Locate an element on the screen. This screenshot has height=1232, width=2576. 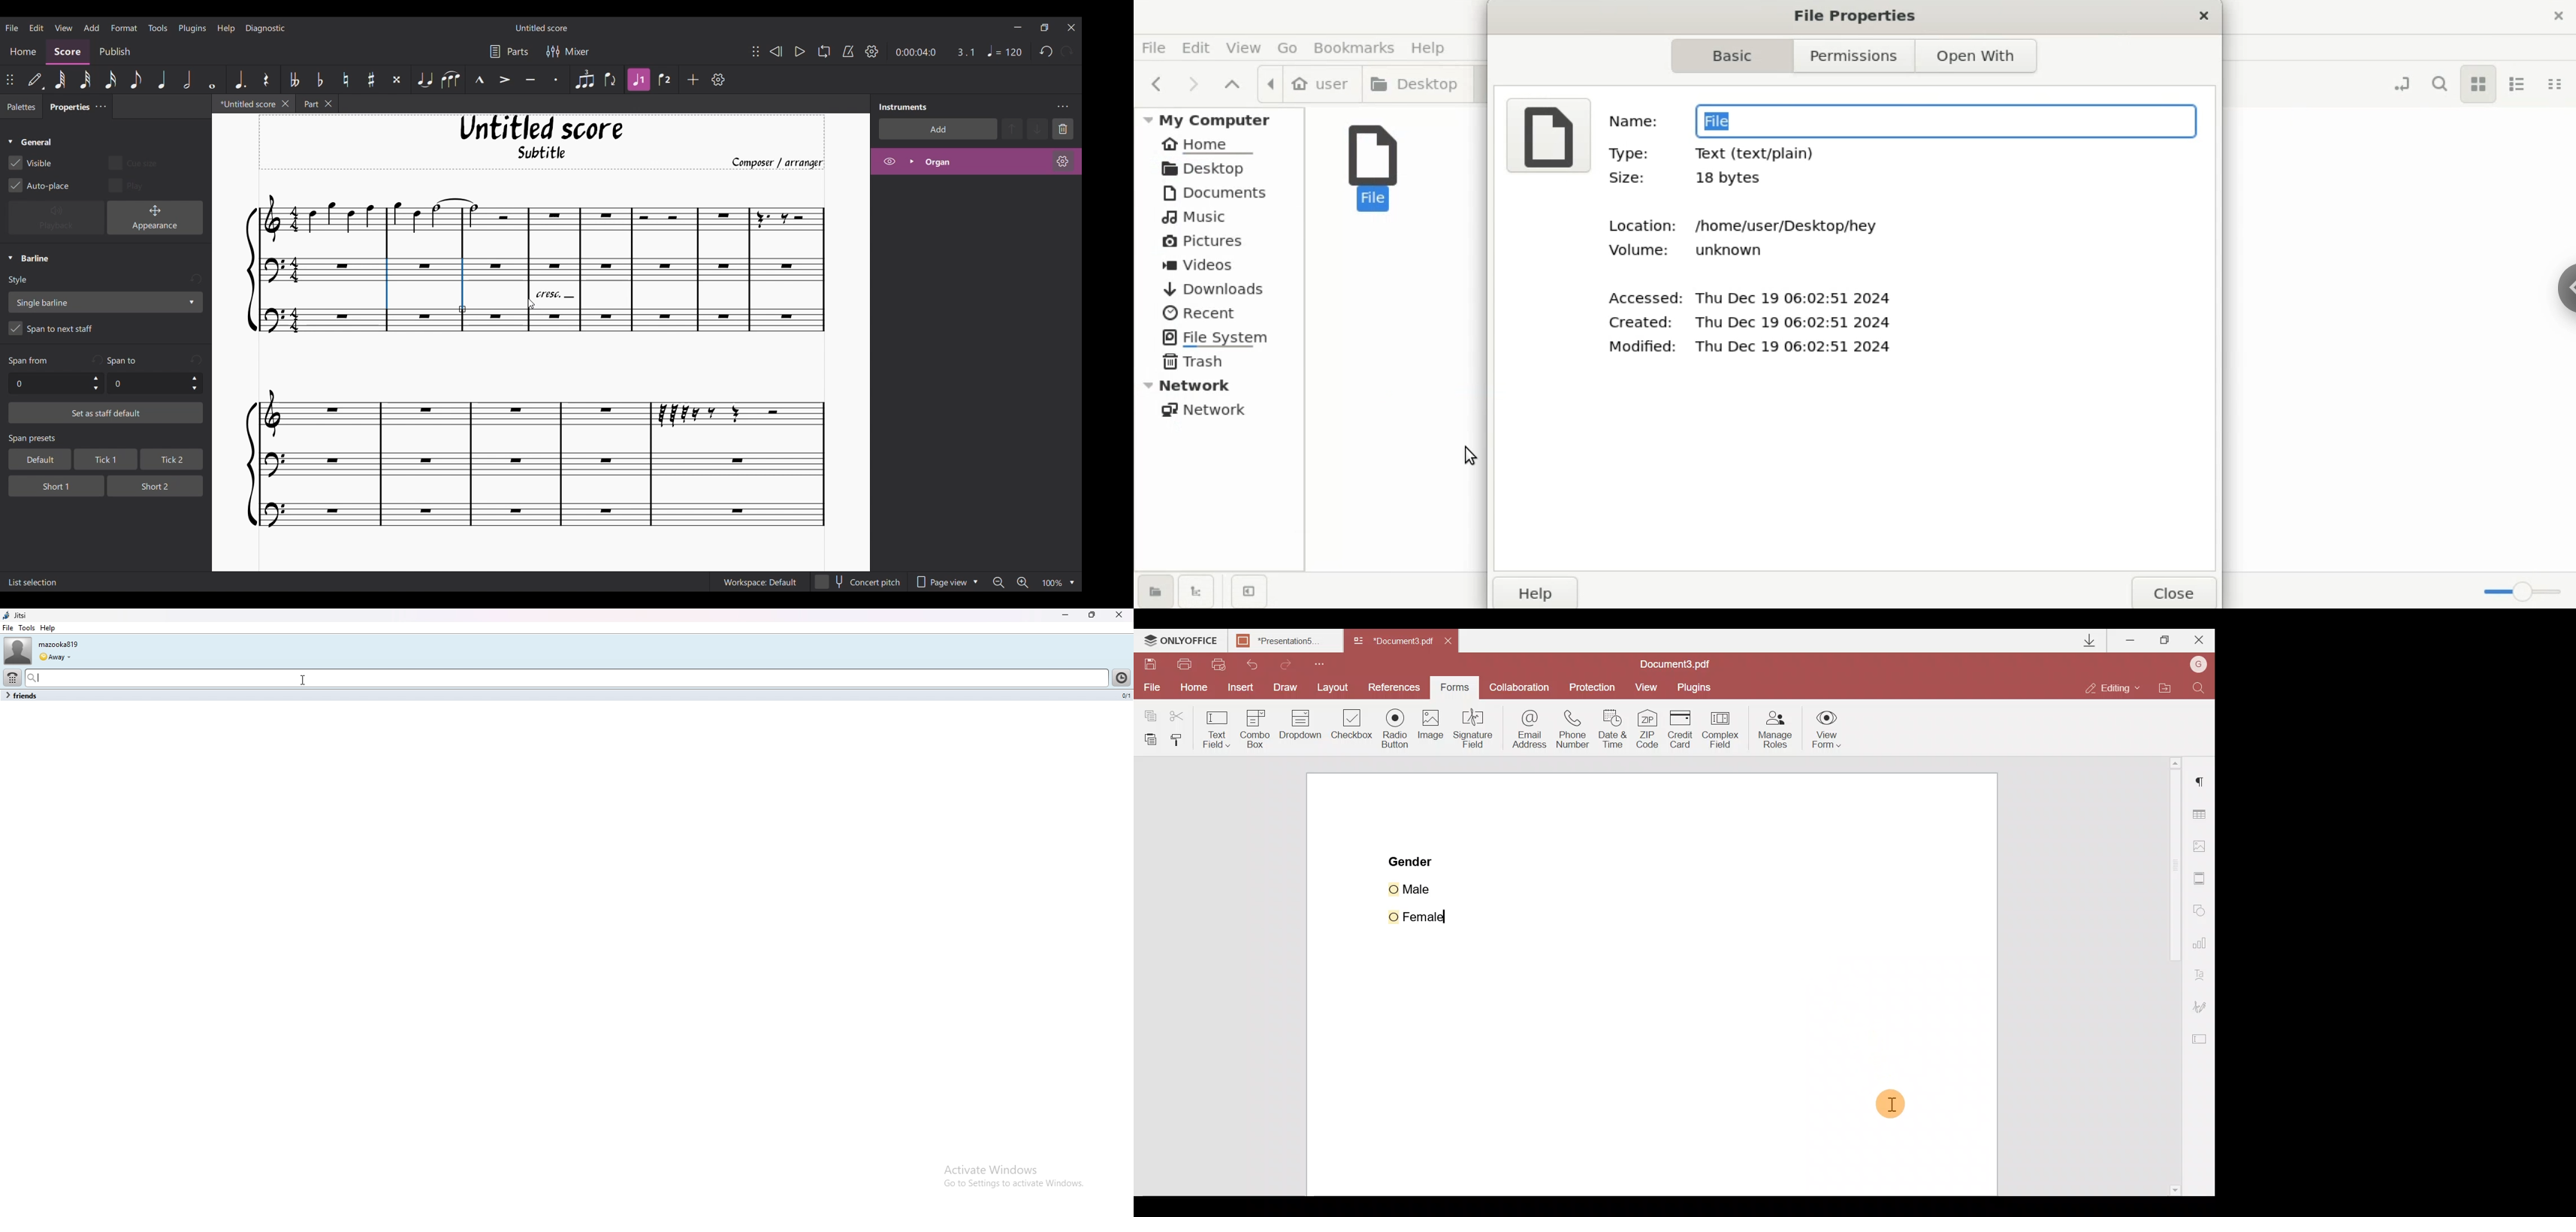
Tempo is located at coordinates (1005, 51).